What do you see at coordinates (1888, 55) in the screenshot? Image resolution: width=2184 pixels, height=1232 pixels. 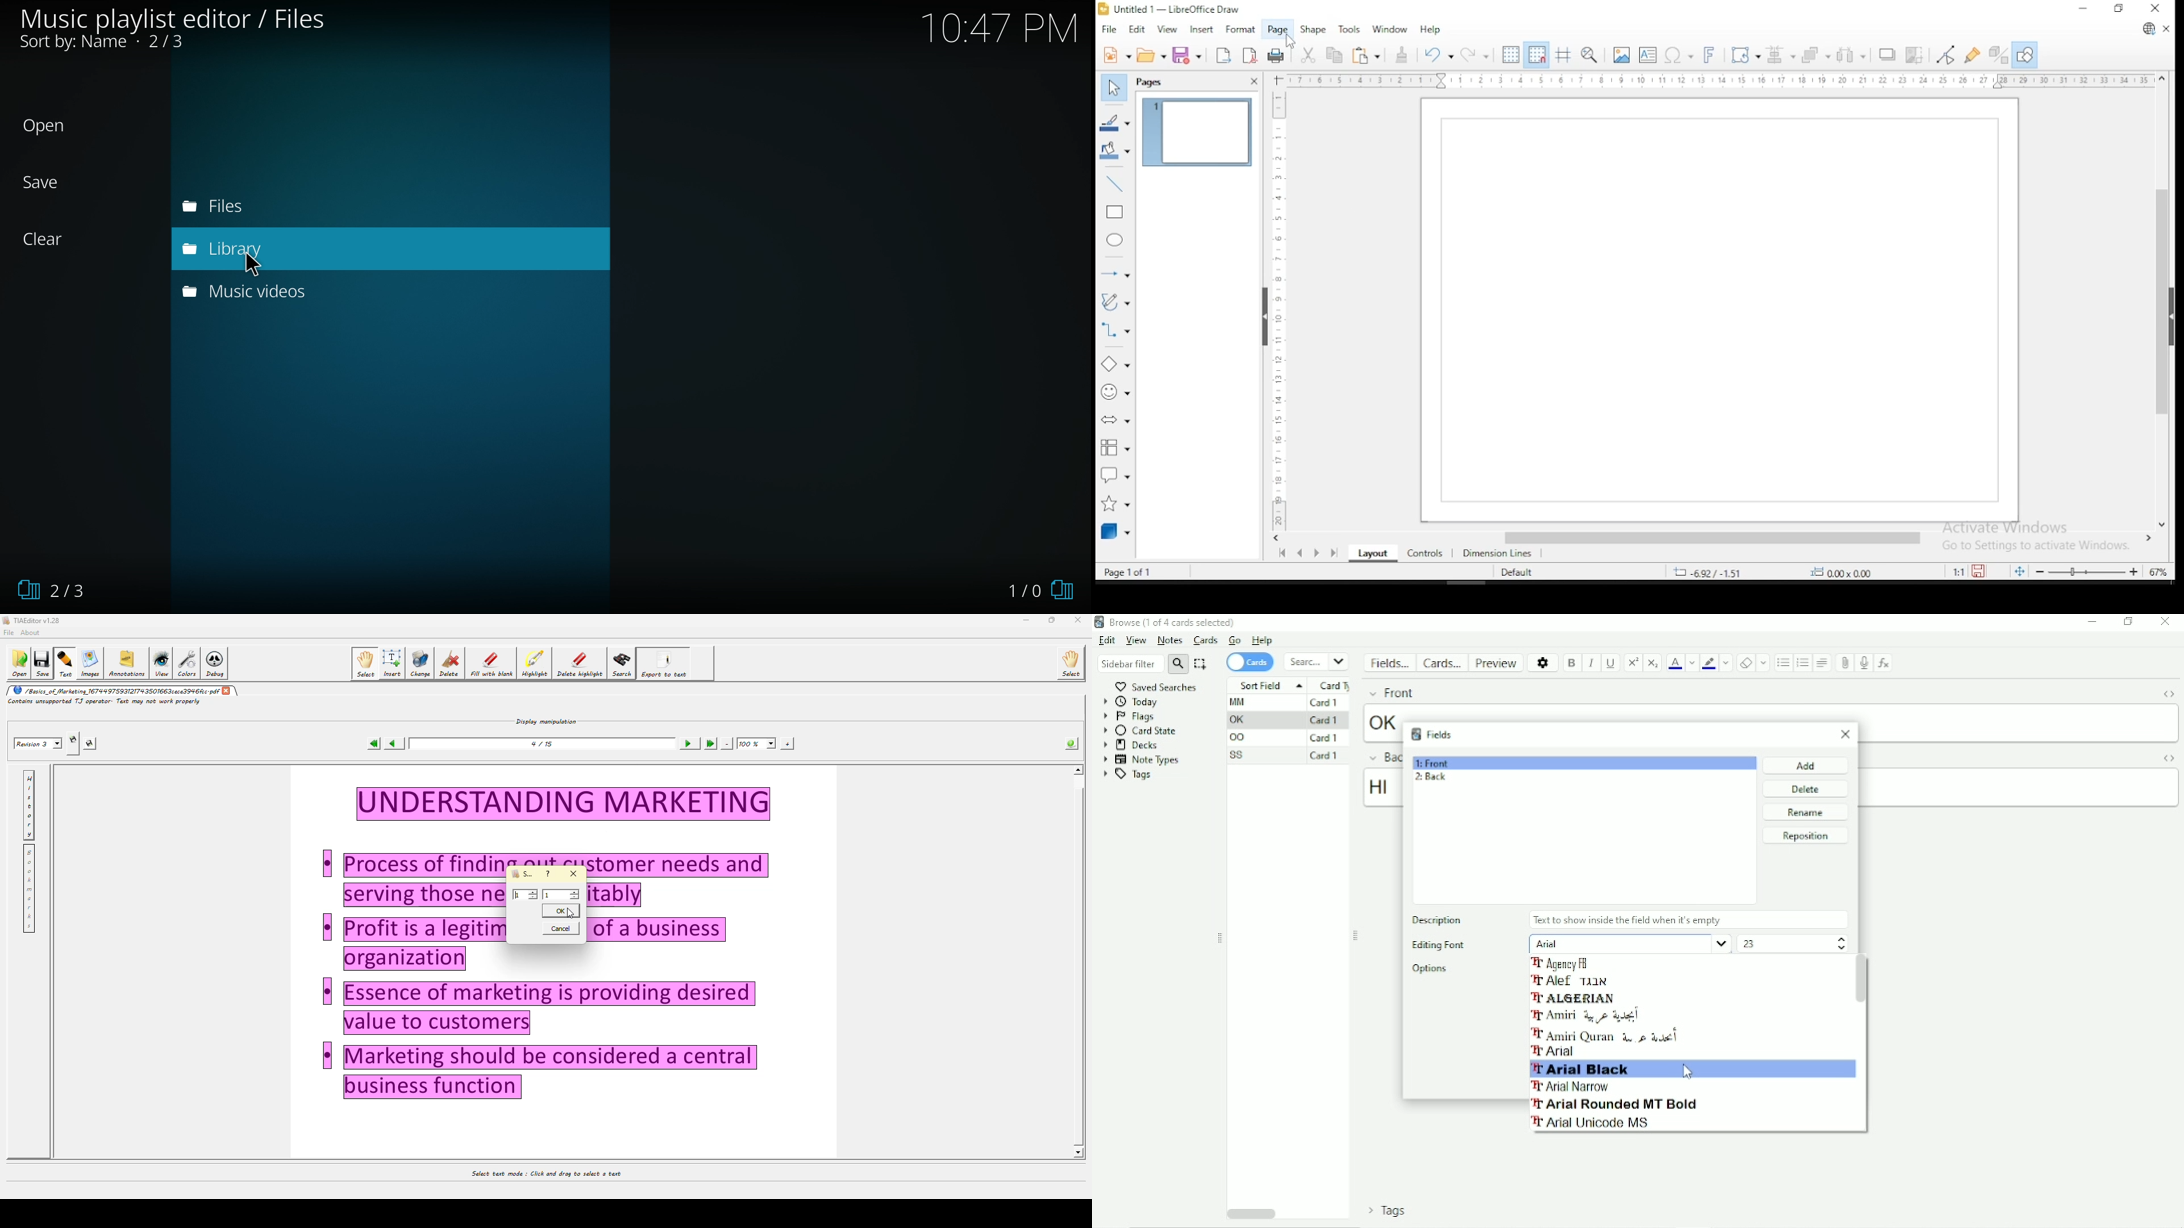 I see `shadow` at bounding box center [1888, 55].